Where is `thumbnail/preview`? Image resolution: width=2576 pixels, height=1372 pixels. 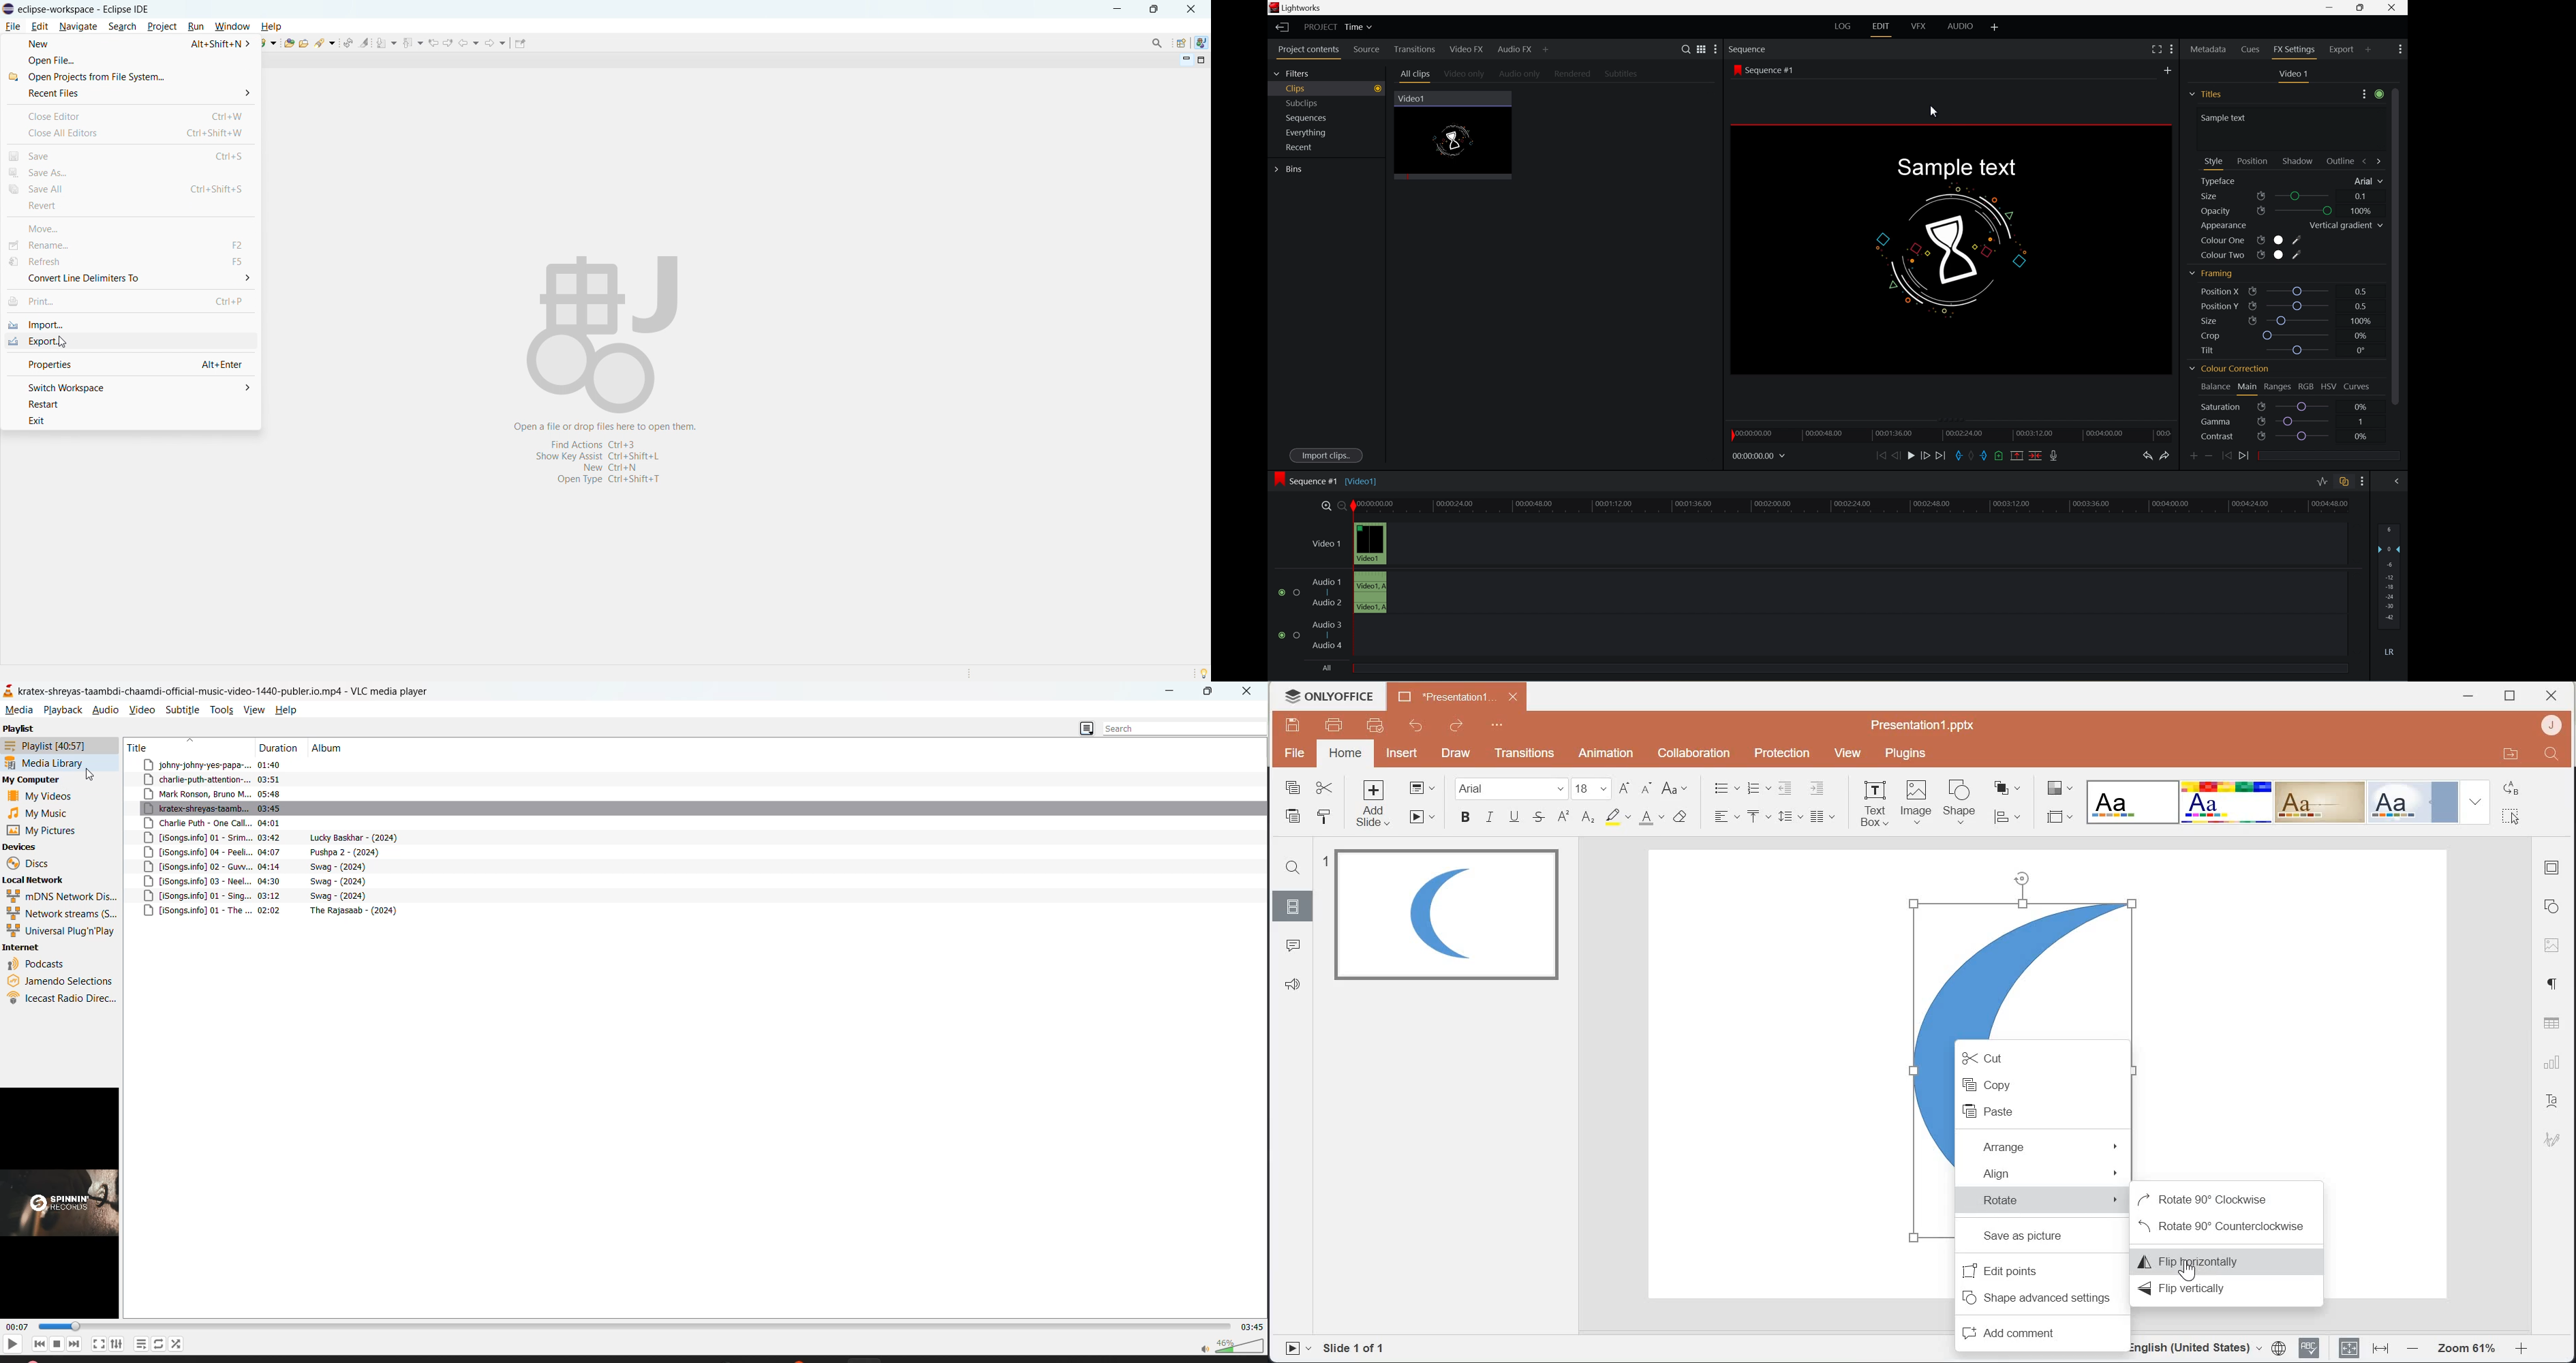
thumbnail/preview is located at coordinates (63, 1204).